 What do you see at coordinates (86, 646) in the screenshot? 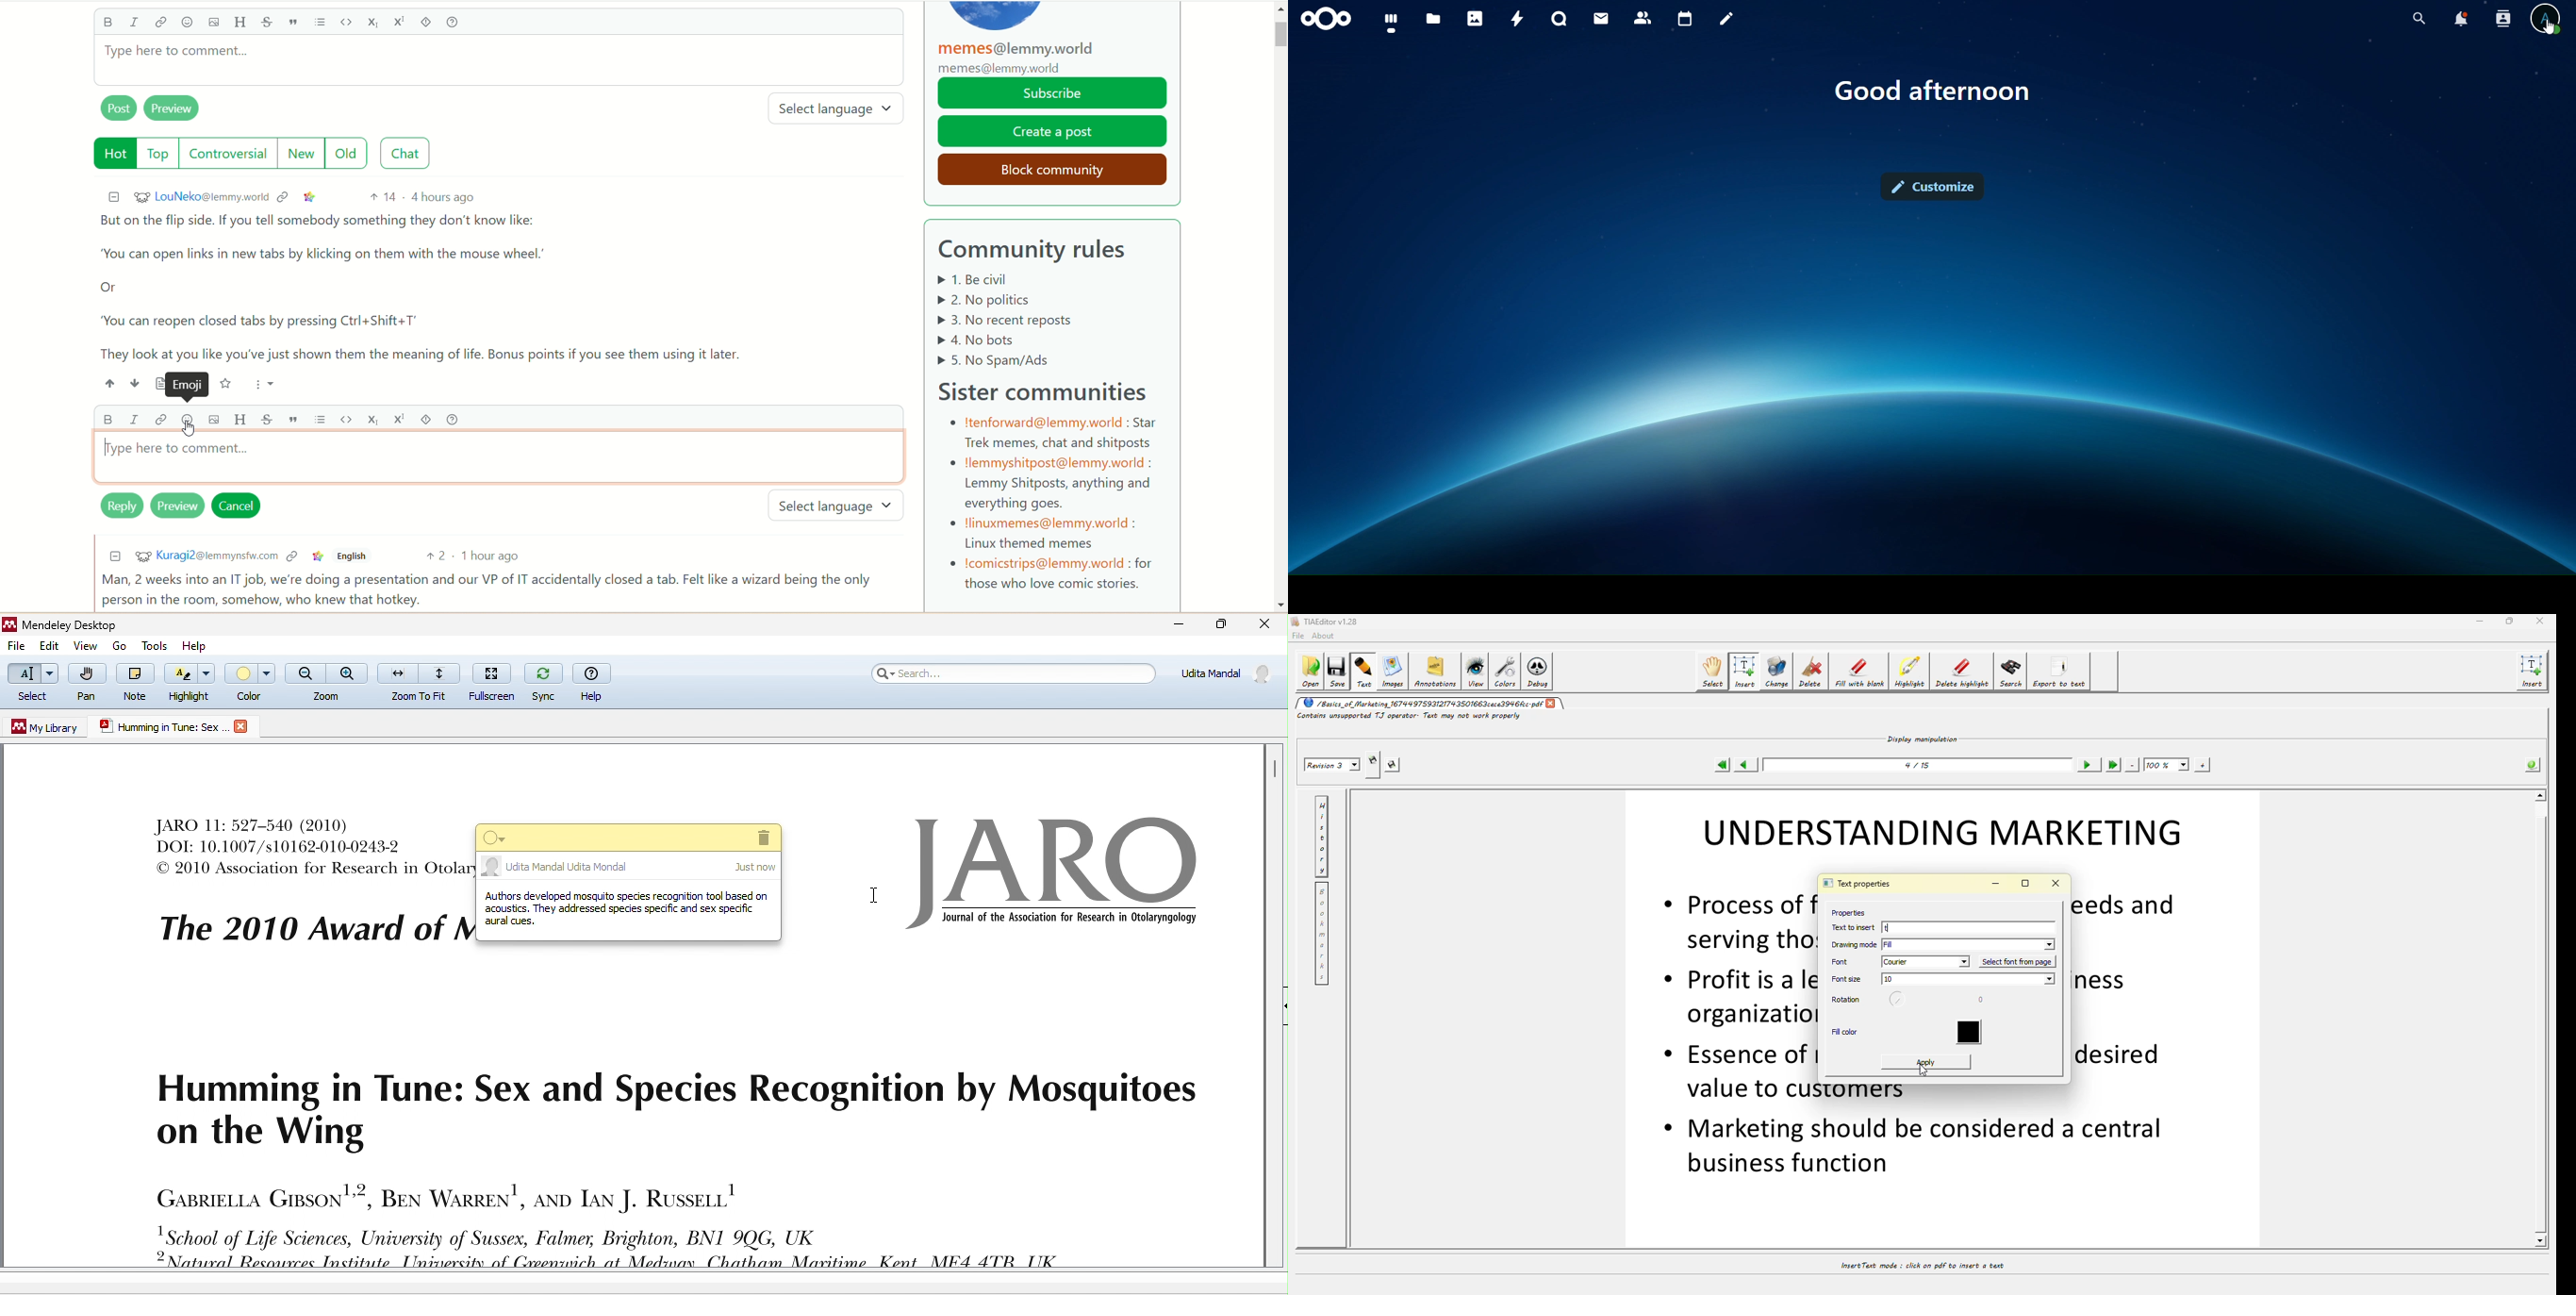
I see `view` at bounding box center [86, 646].